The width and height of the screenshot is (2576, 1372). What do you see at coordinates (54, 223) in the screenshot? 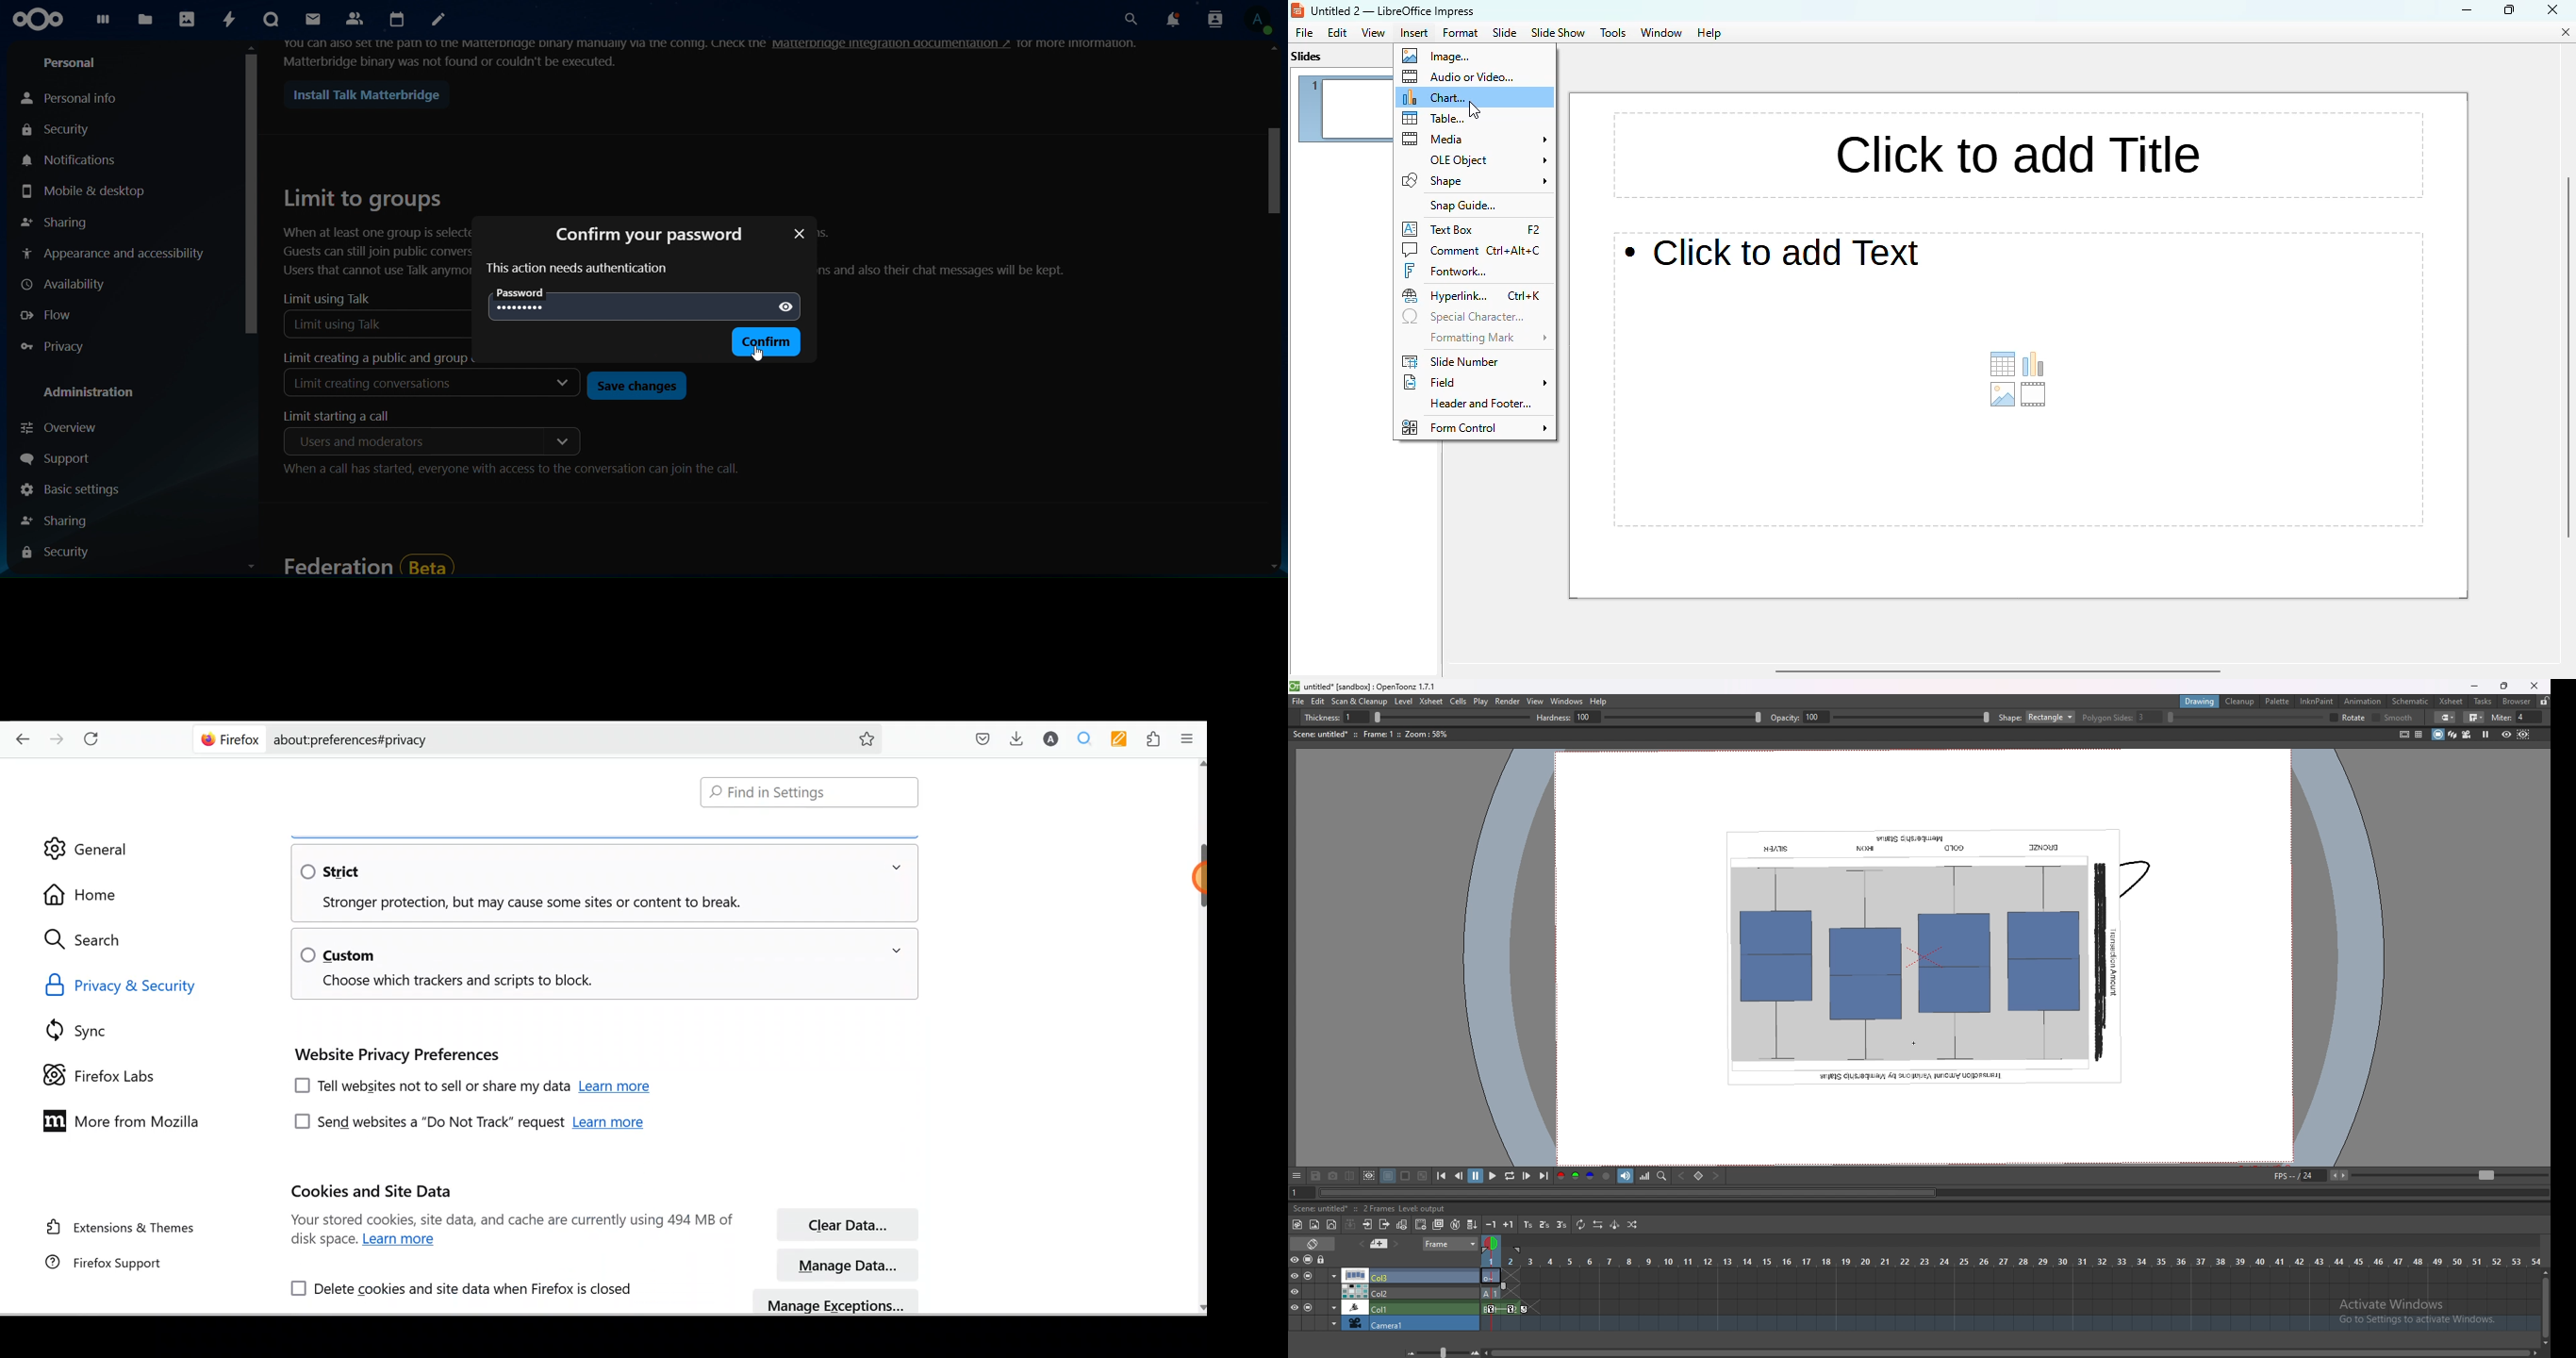
I see `sharing` at bounding box center [54, 223].